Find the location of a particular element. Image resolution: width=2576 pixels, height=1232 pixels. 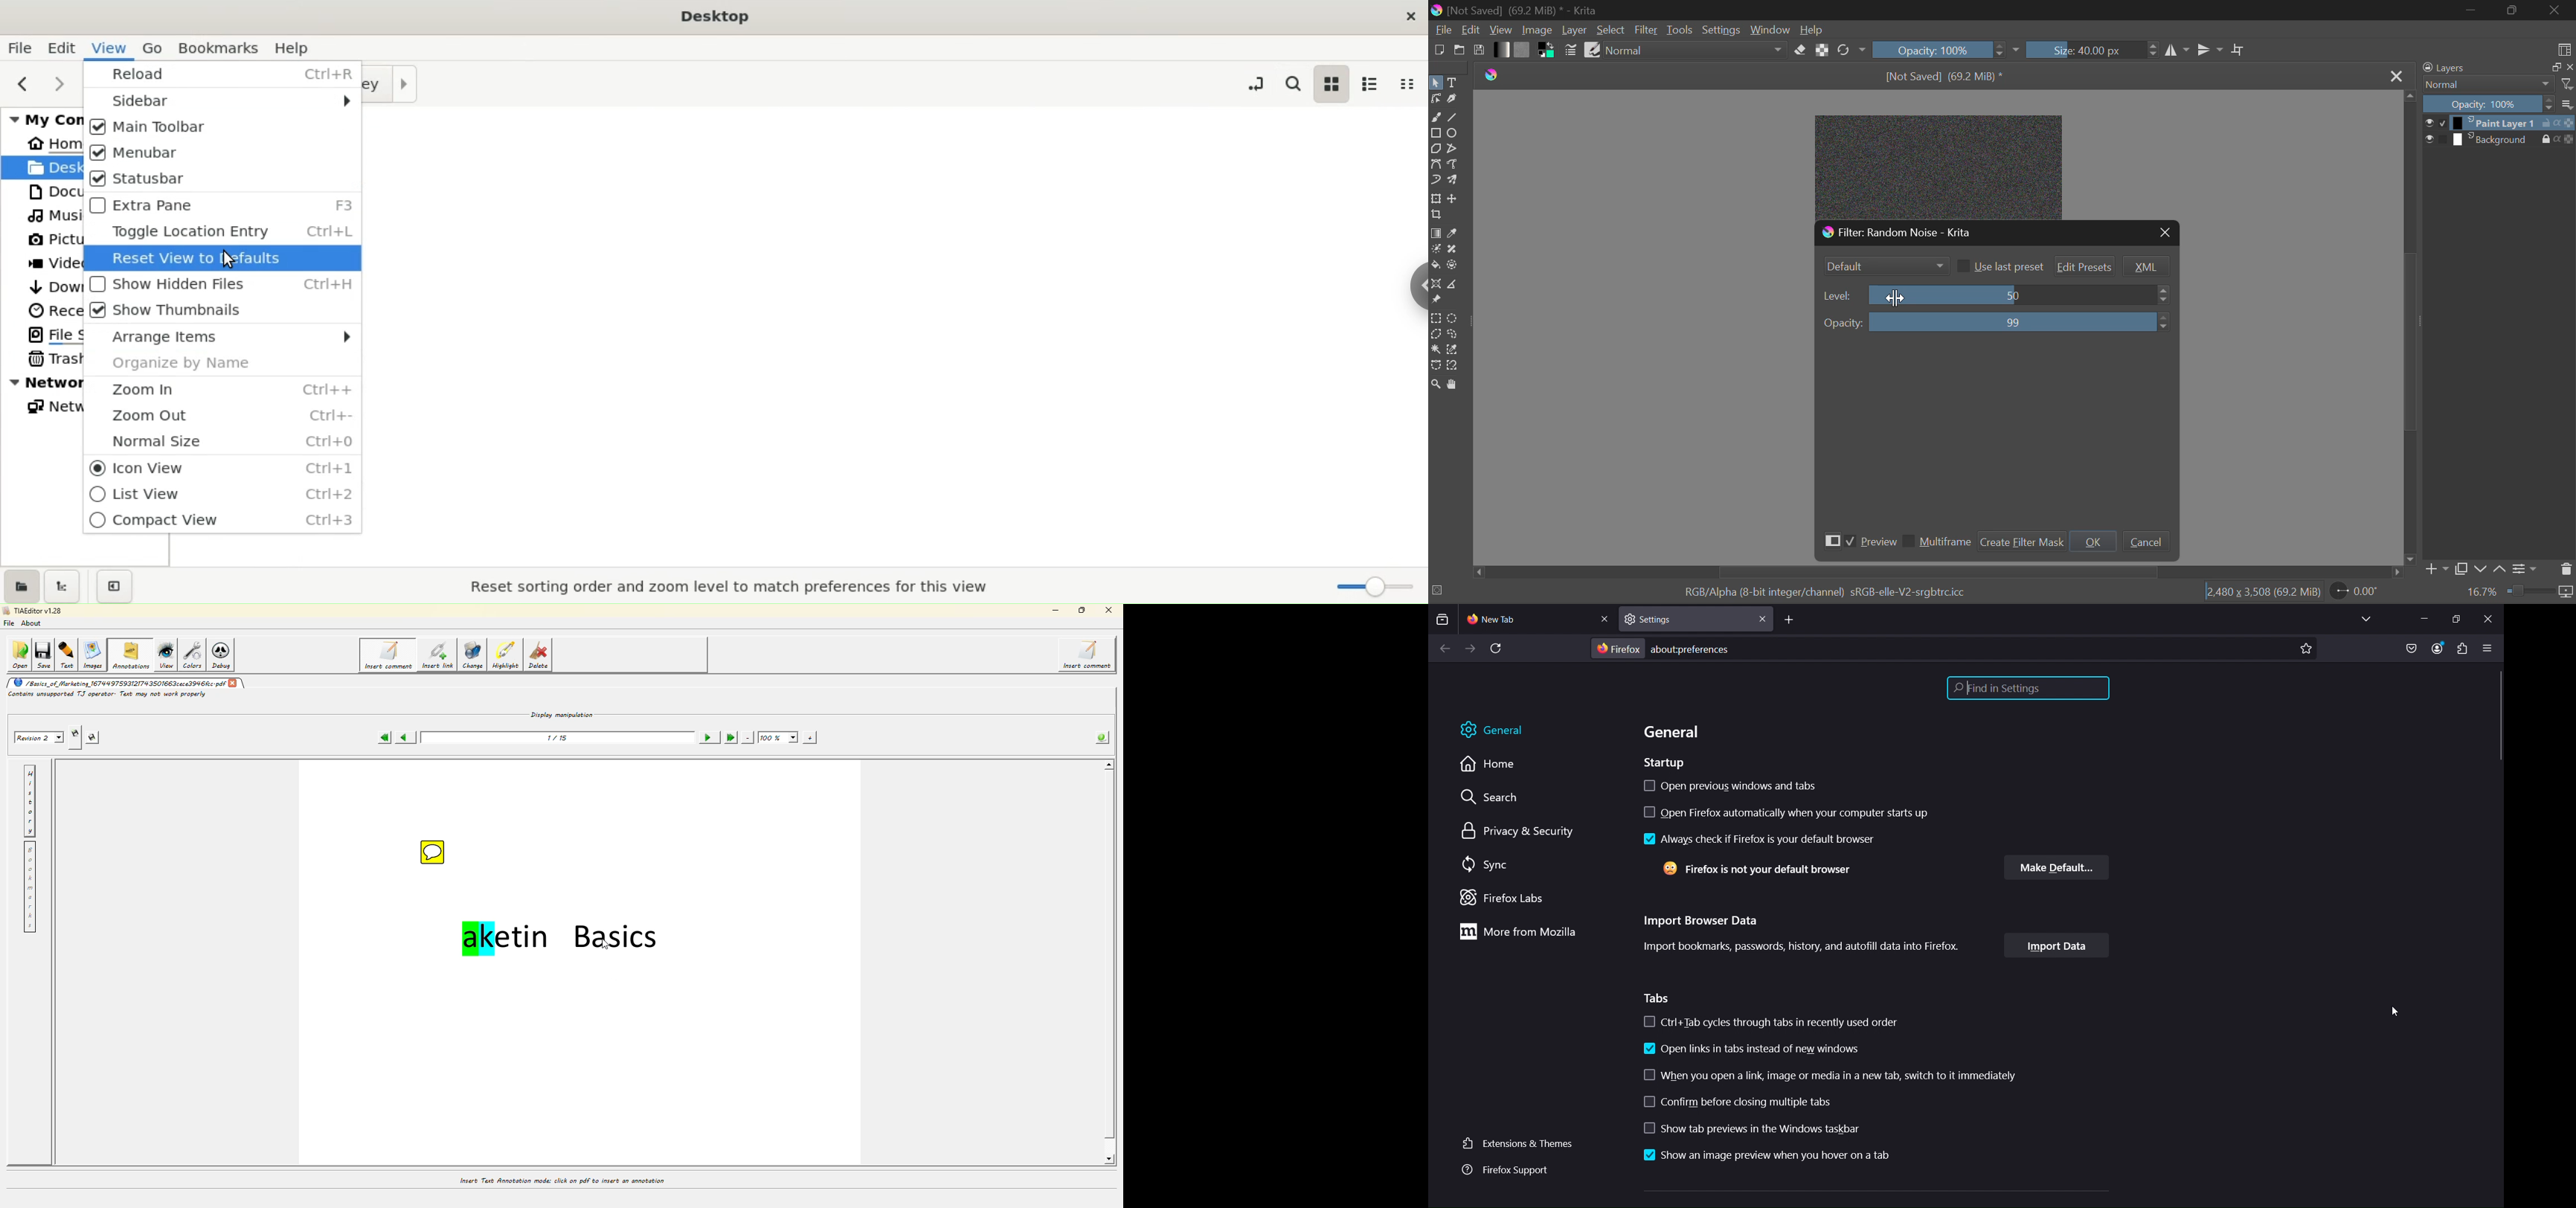

Always check if Firefox is your default browser is located at coordinates (1761, 842).